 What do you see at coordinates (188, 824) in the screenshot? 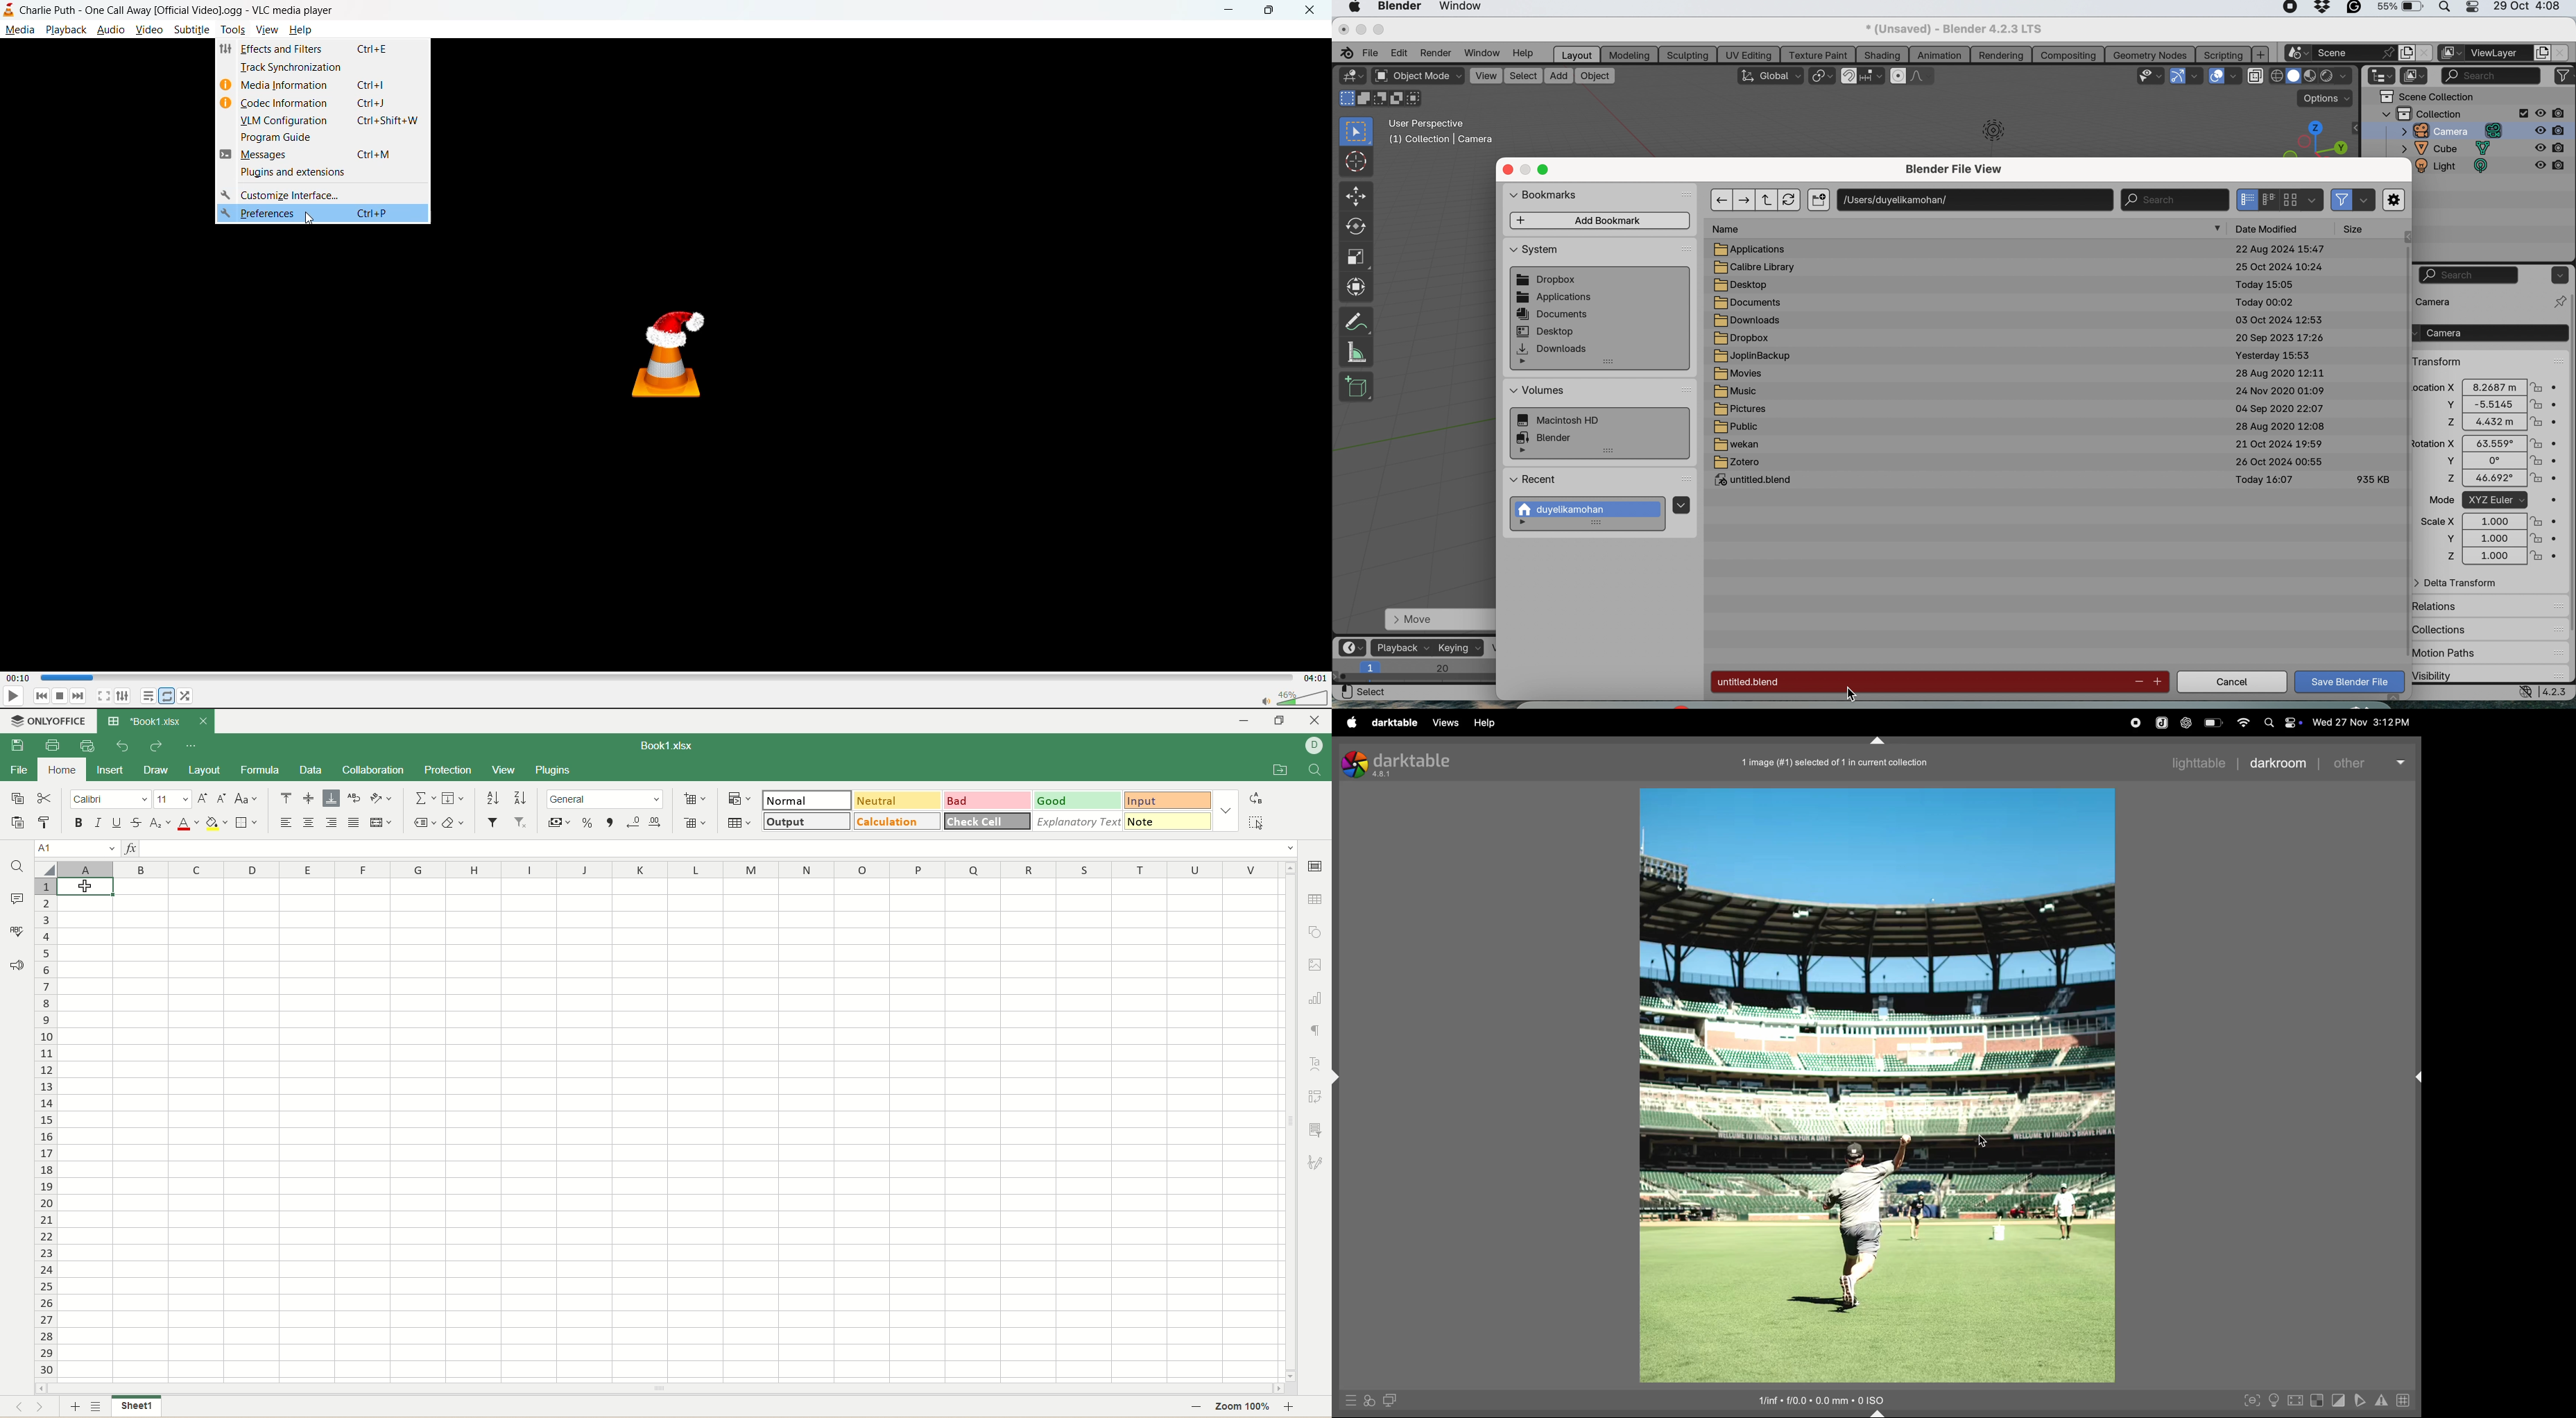
I see `font color` at bounding box center [188, 824].